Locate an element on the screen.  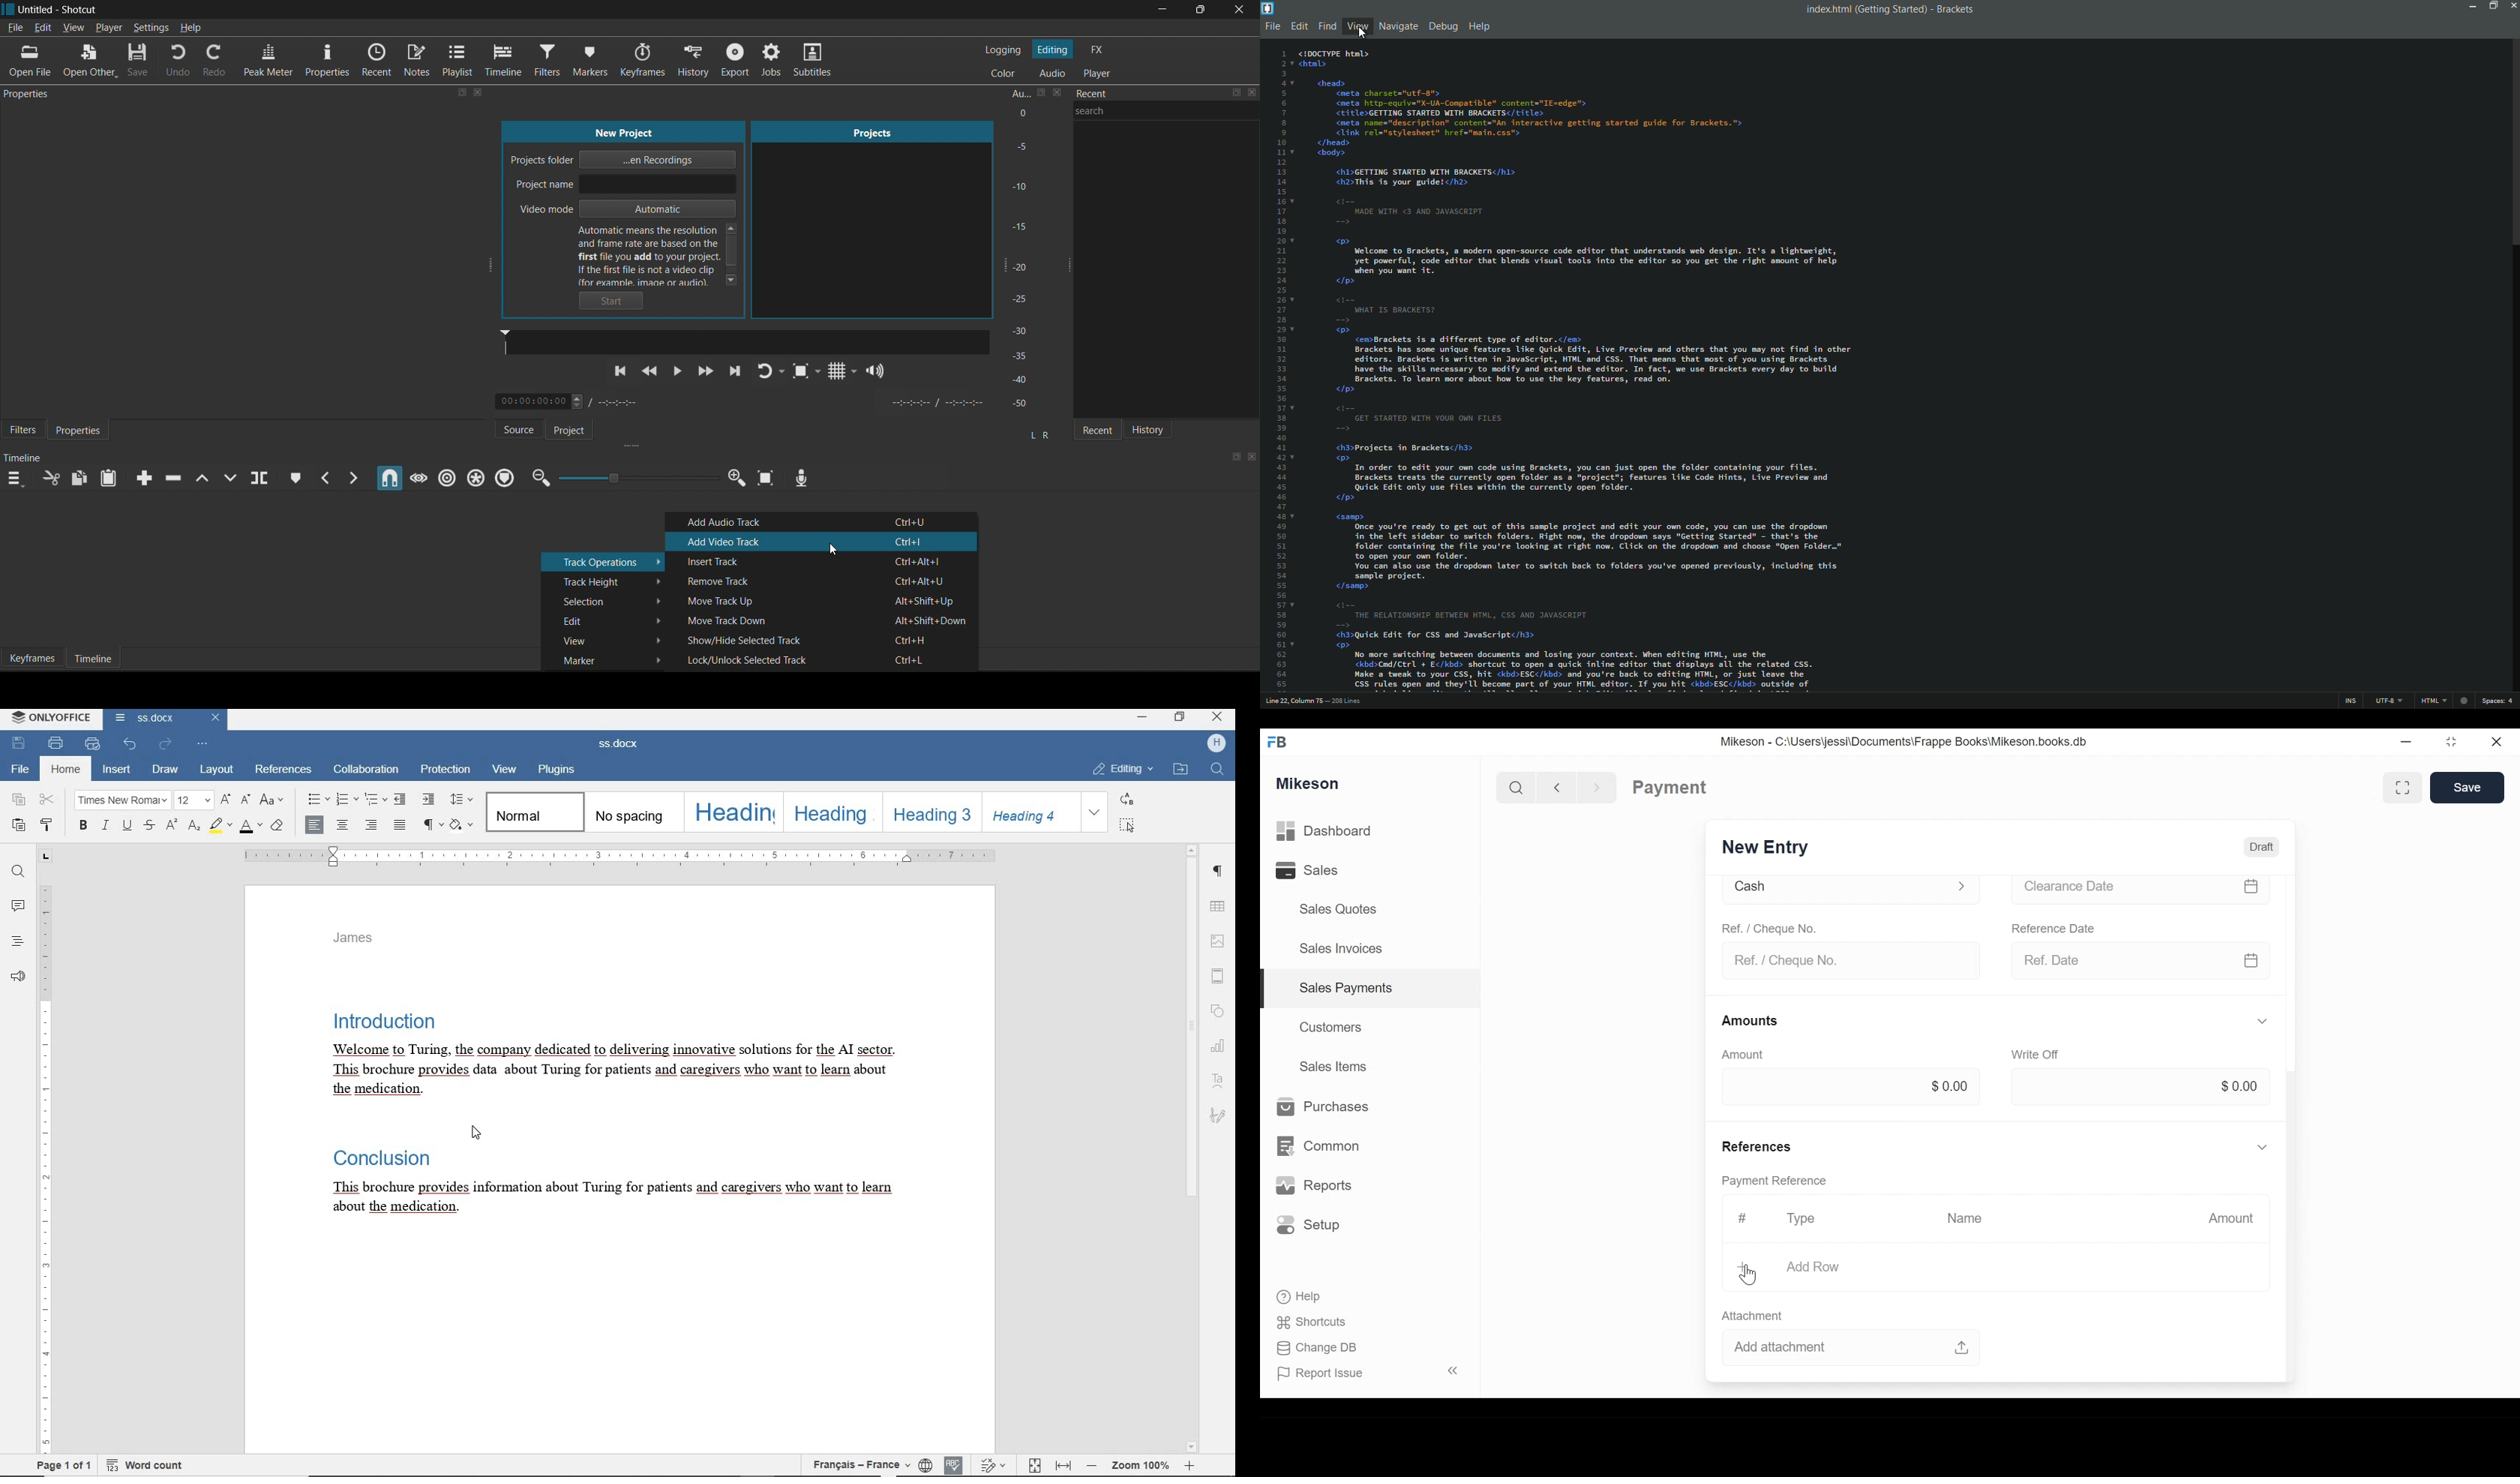
Ripple all tracks is located at coordinates (475, 477).